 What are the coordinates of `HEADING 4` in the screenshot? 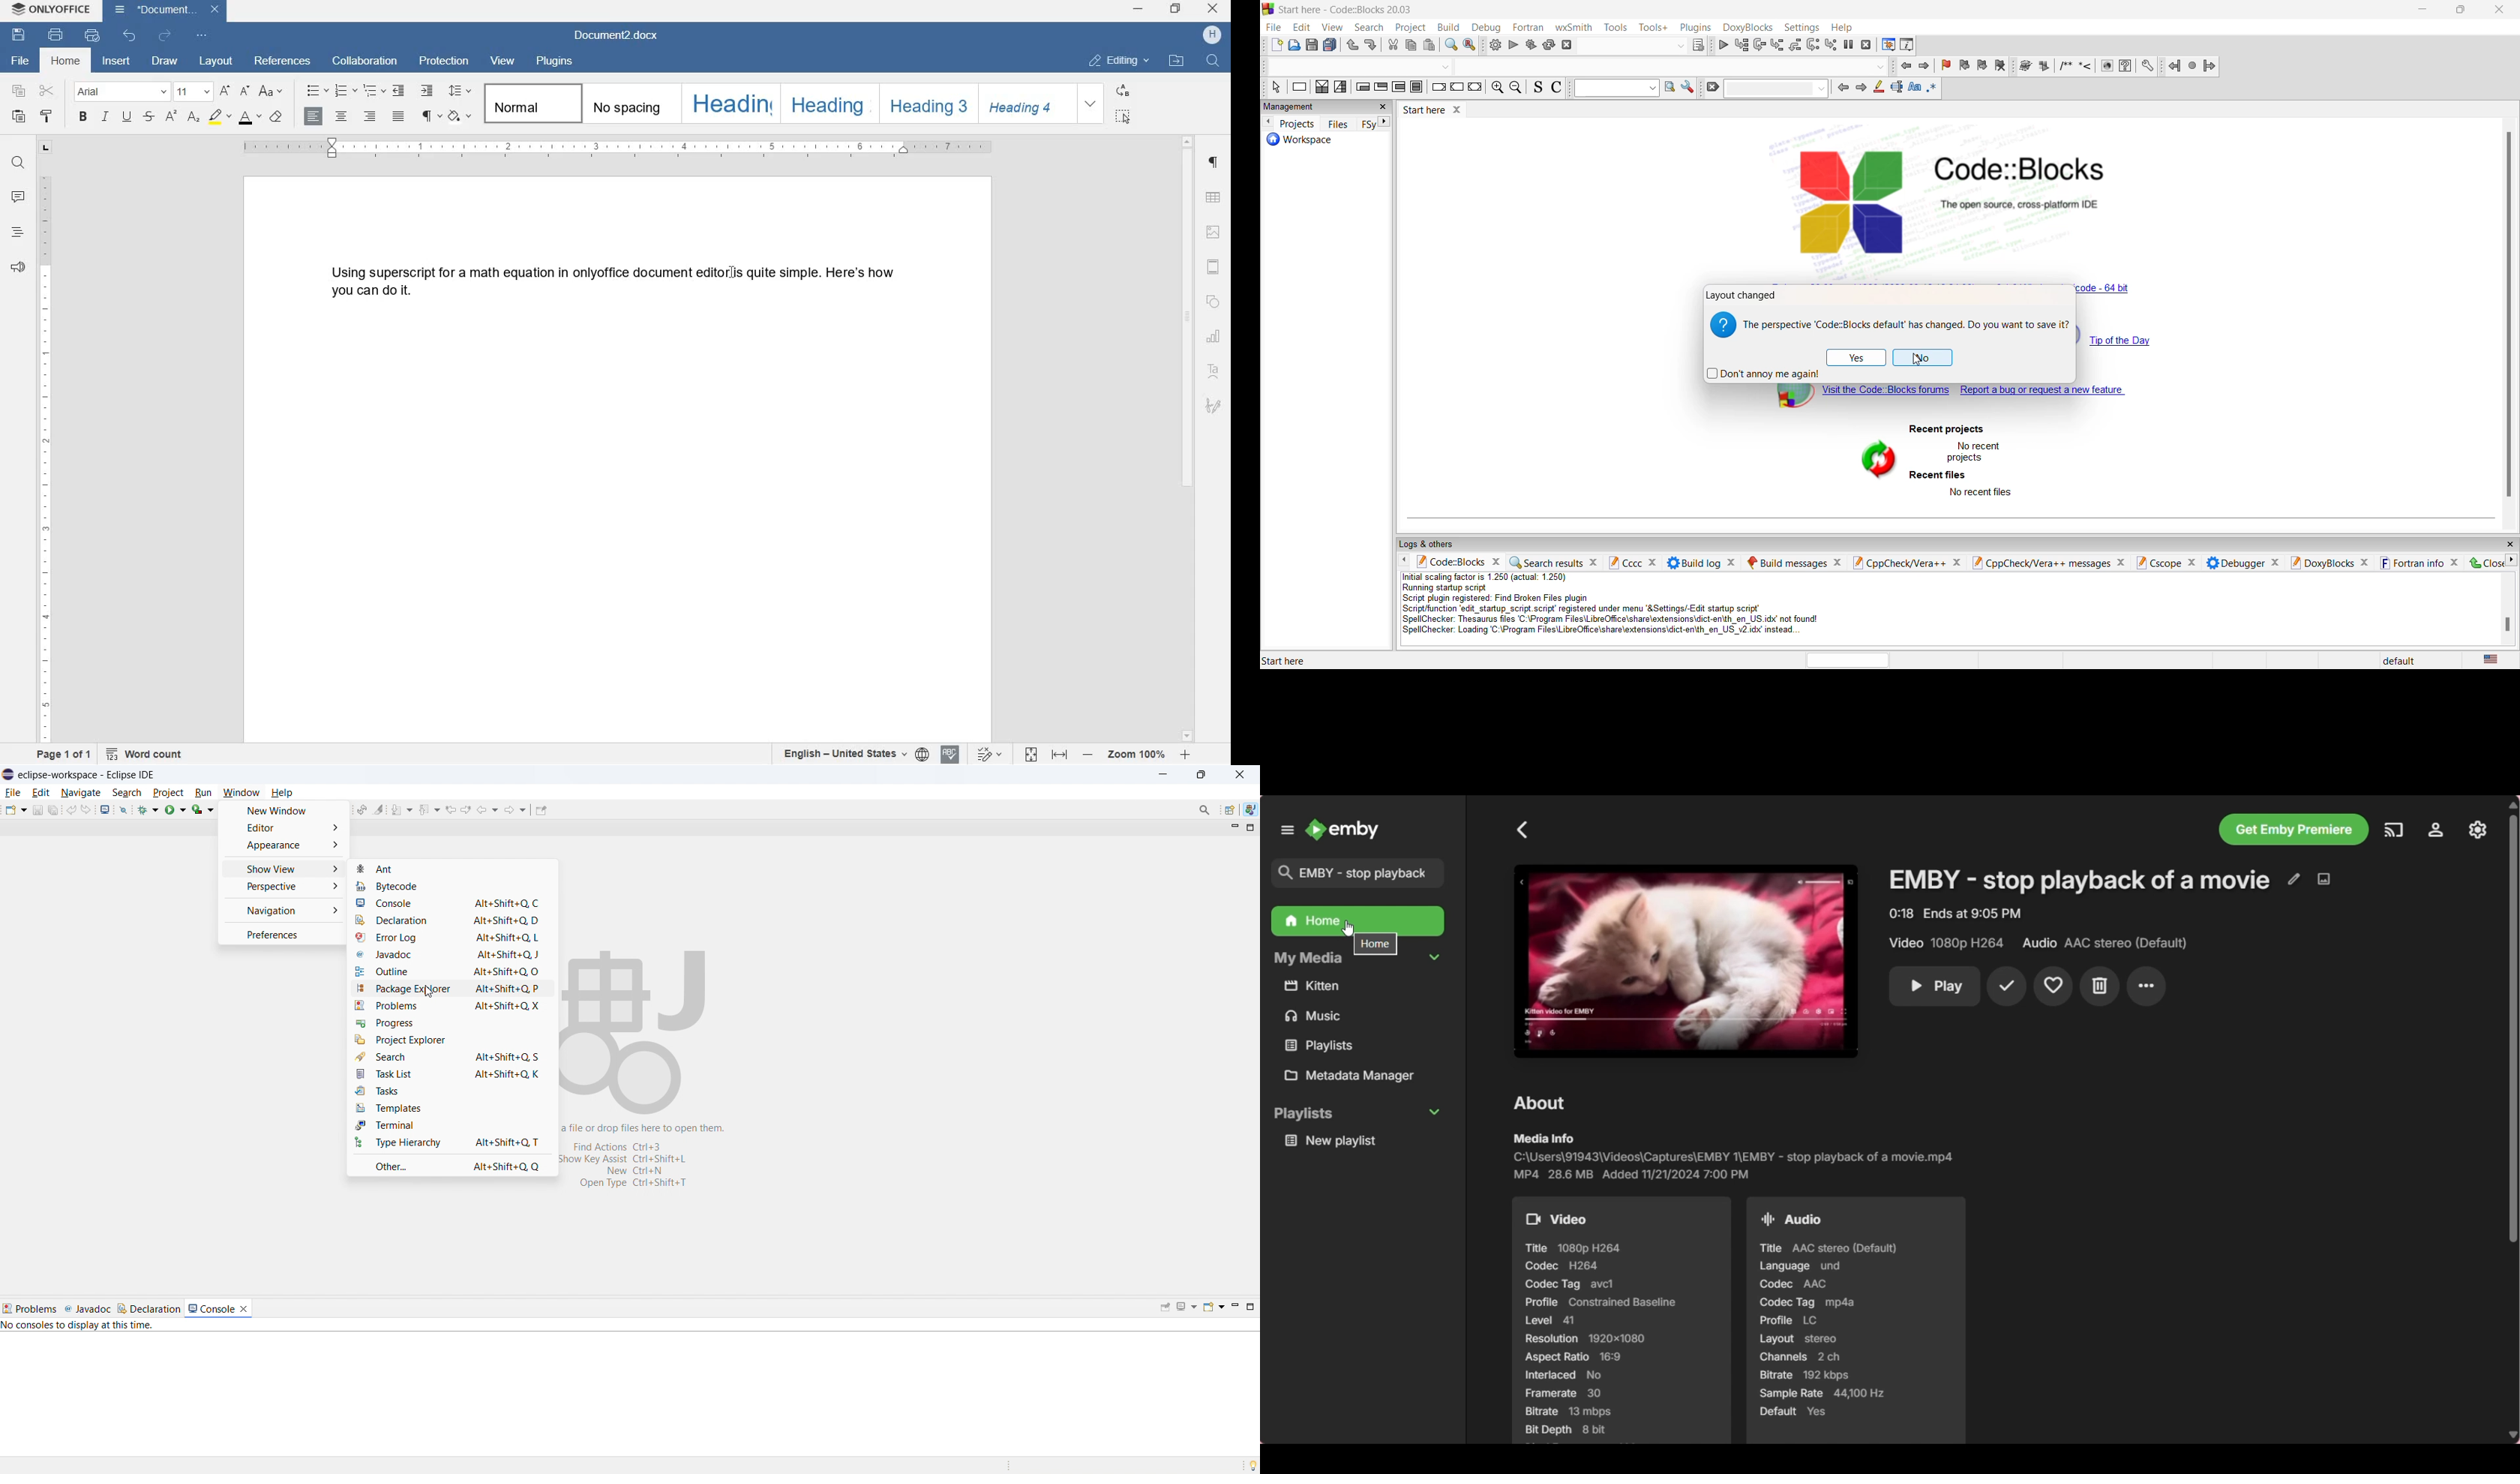 It's located at (1026, 104).